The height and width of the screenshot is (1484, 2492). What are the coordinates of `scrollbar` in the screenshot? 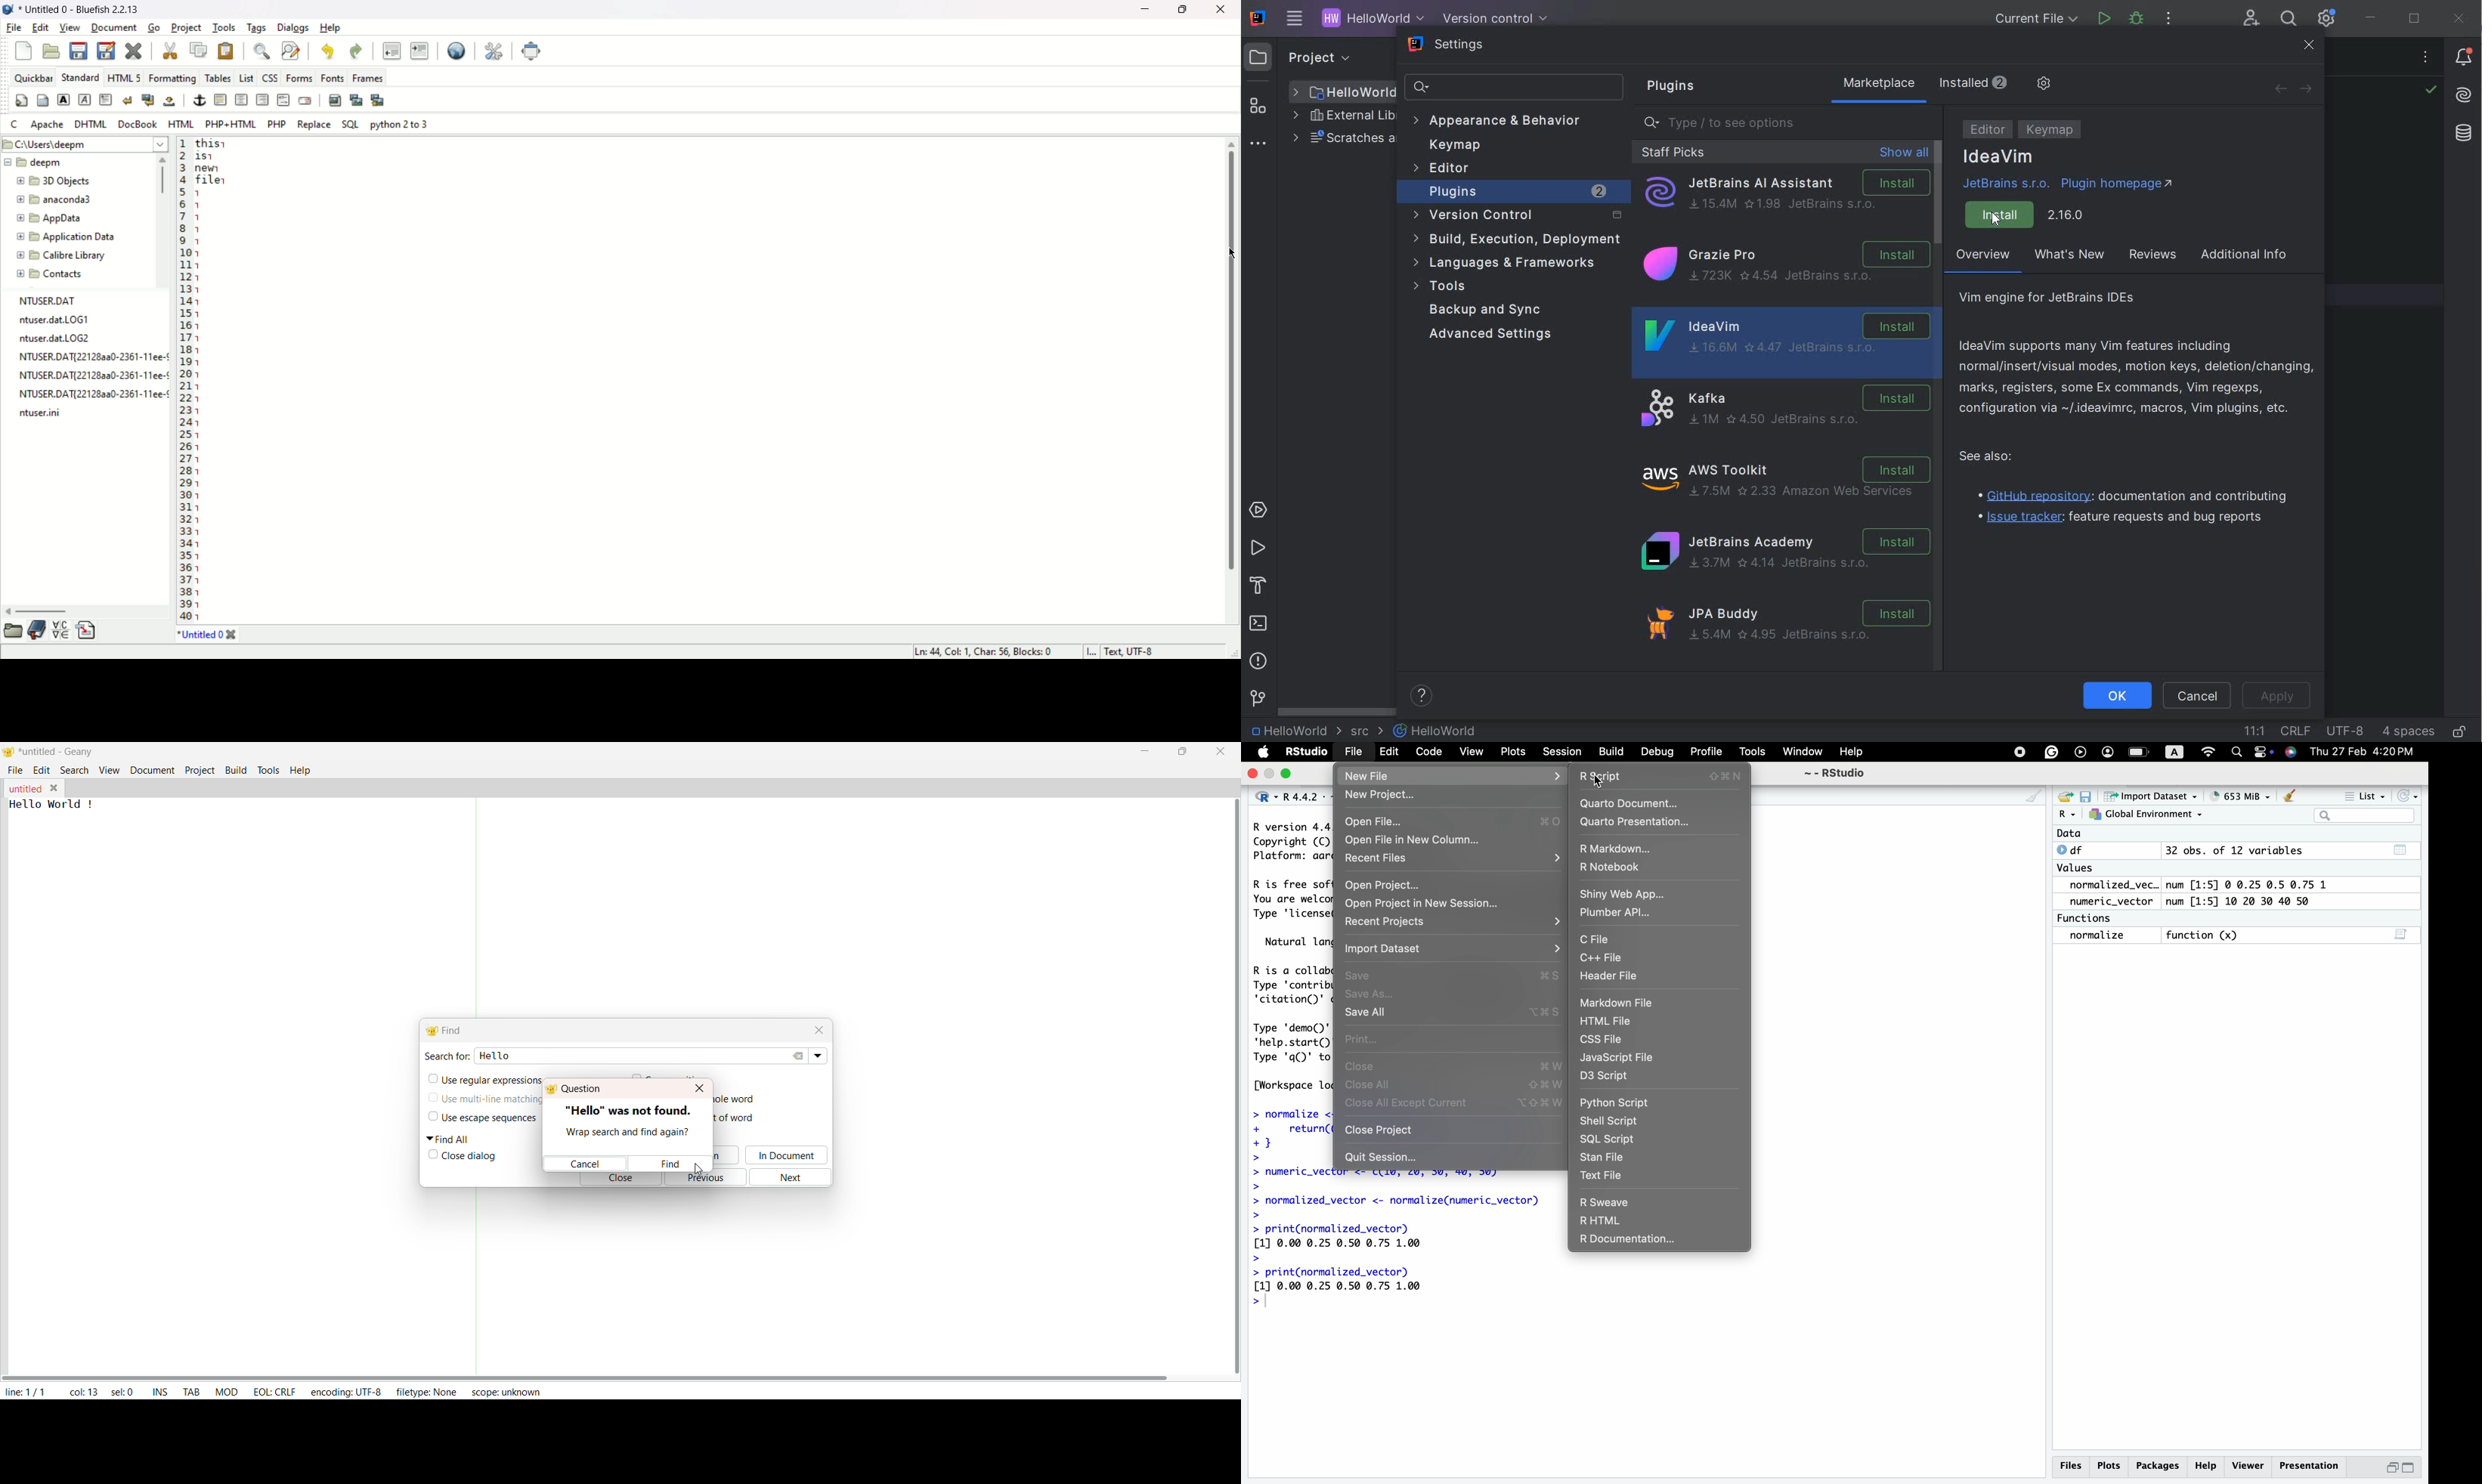 It's located at (1938, 193).